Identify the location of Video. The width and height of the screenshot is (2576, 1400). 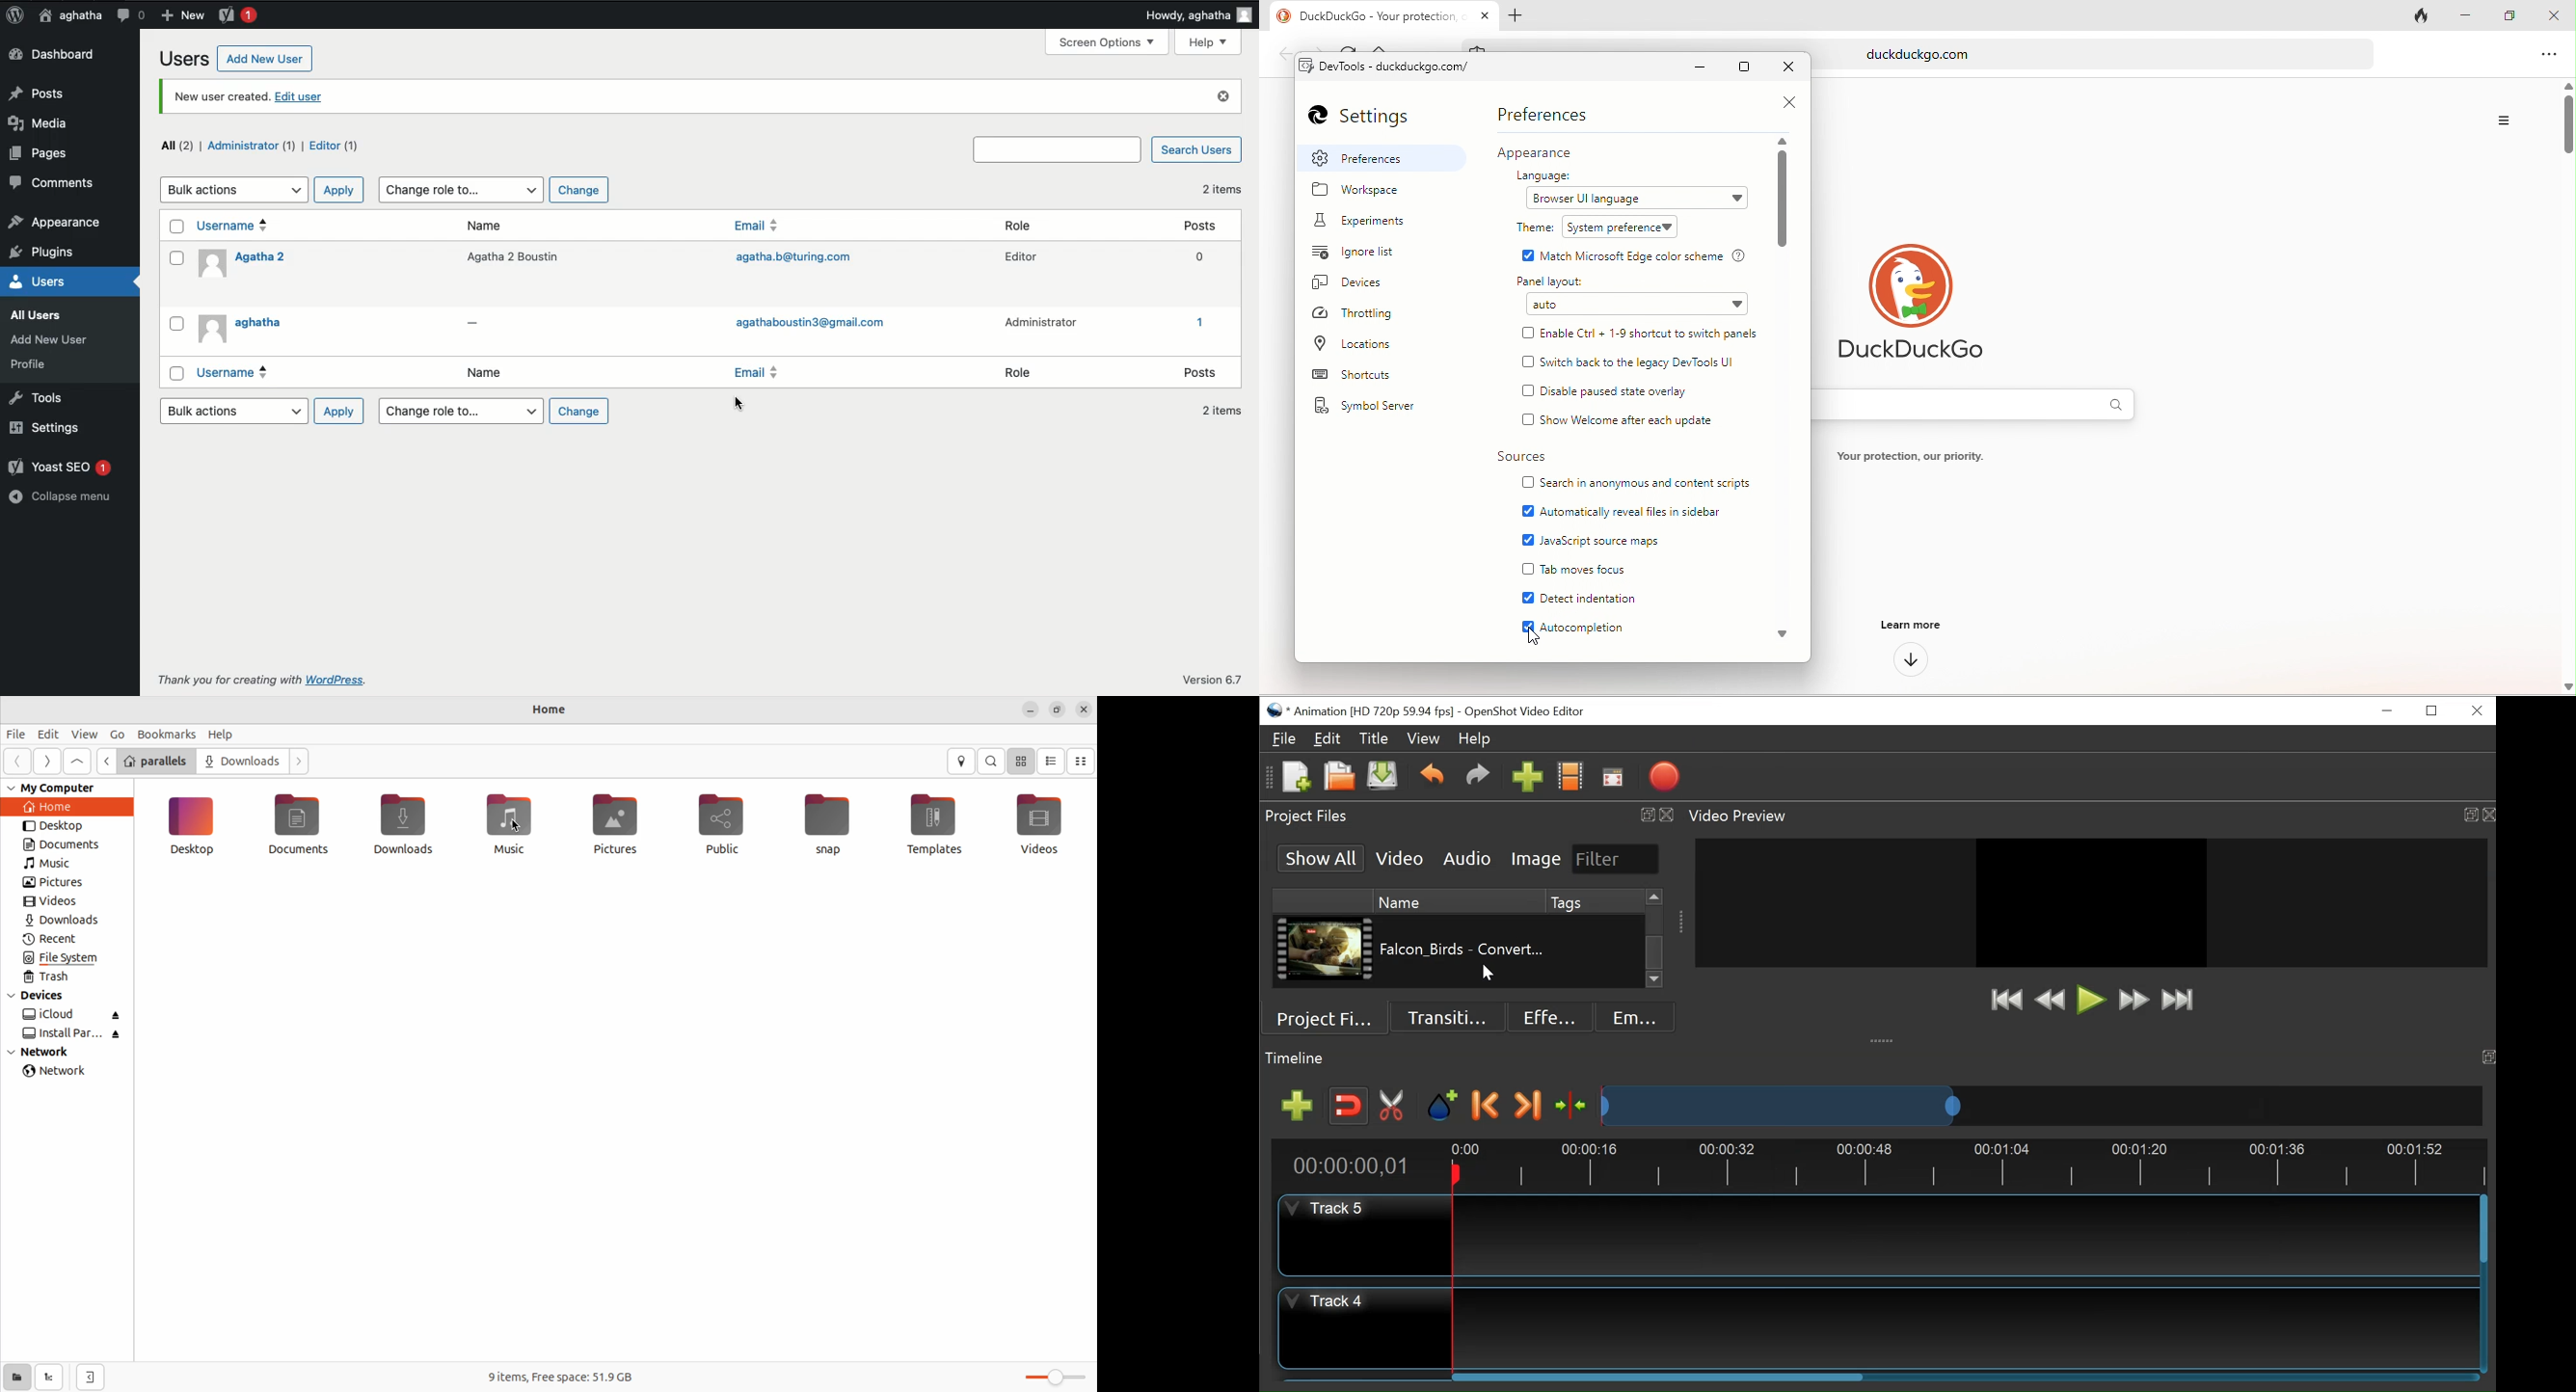
(1400, 858).